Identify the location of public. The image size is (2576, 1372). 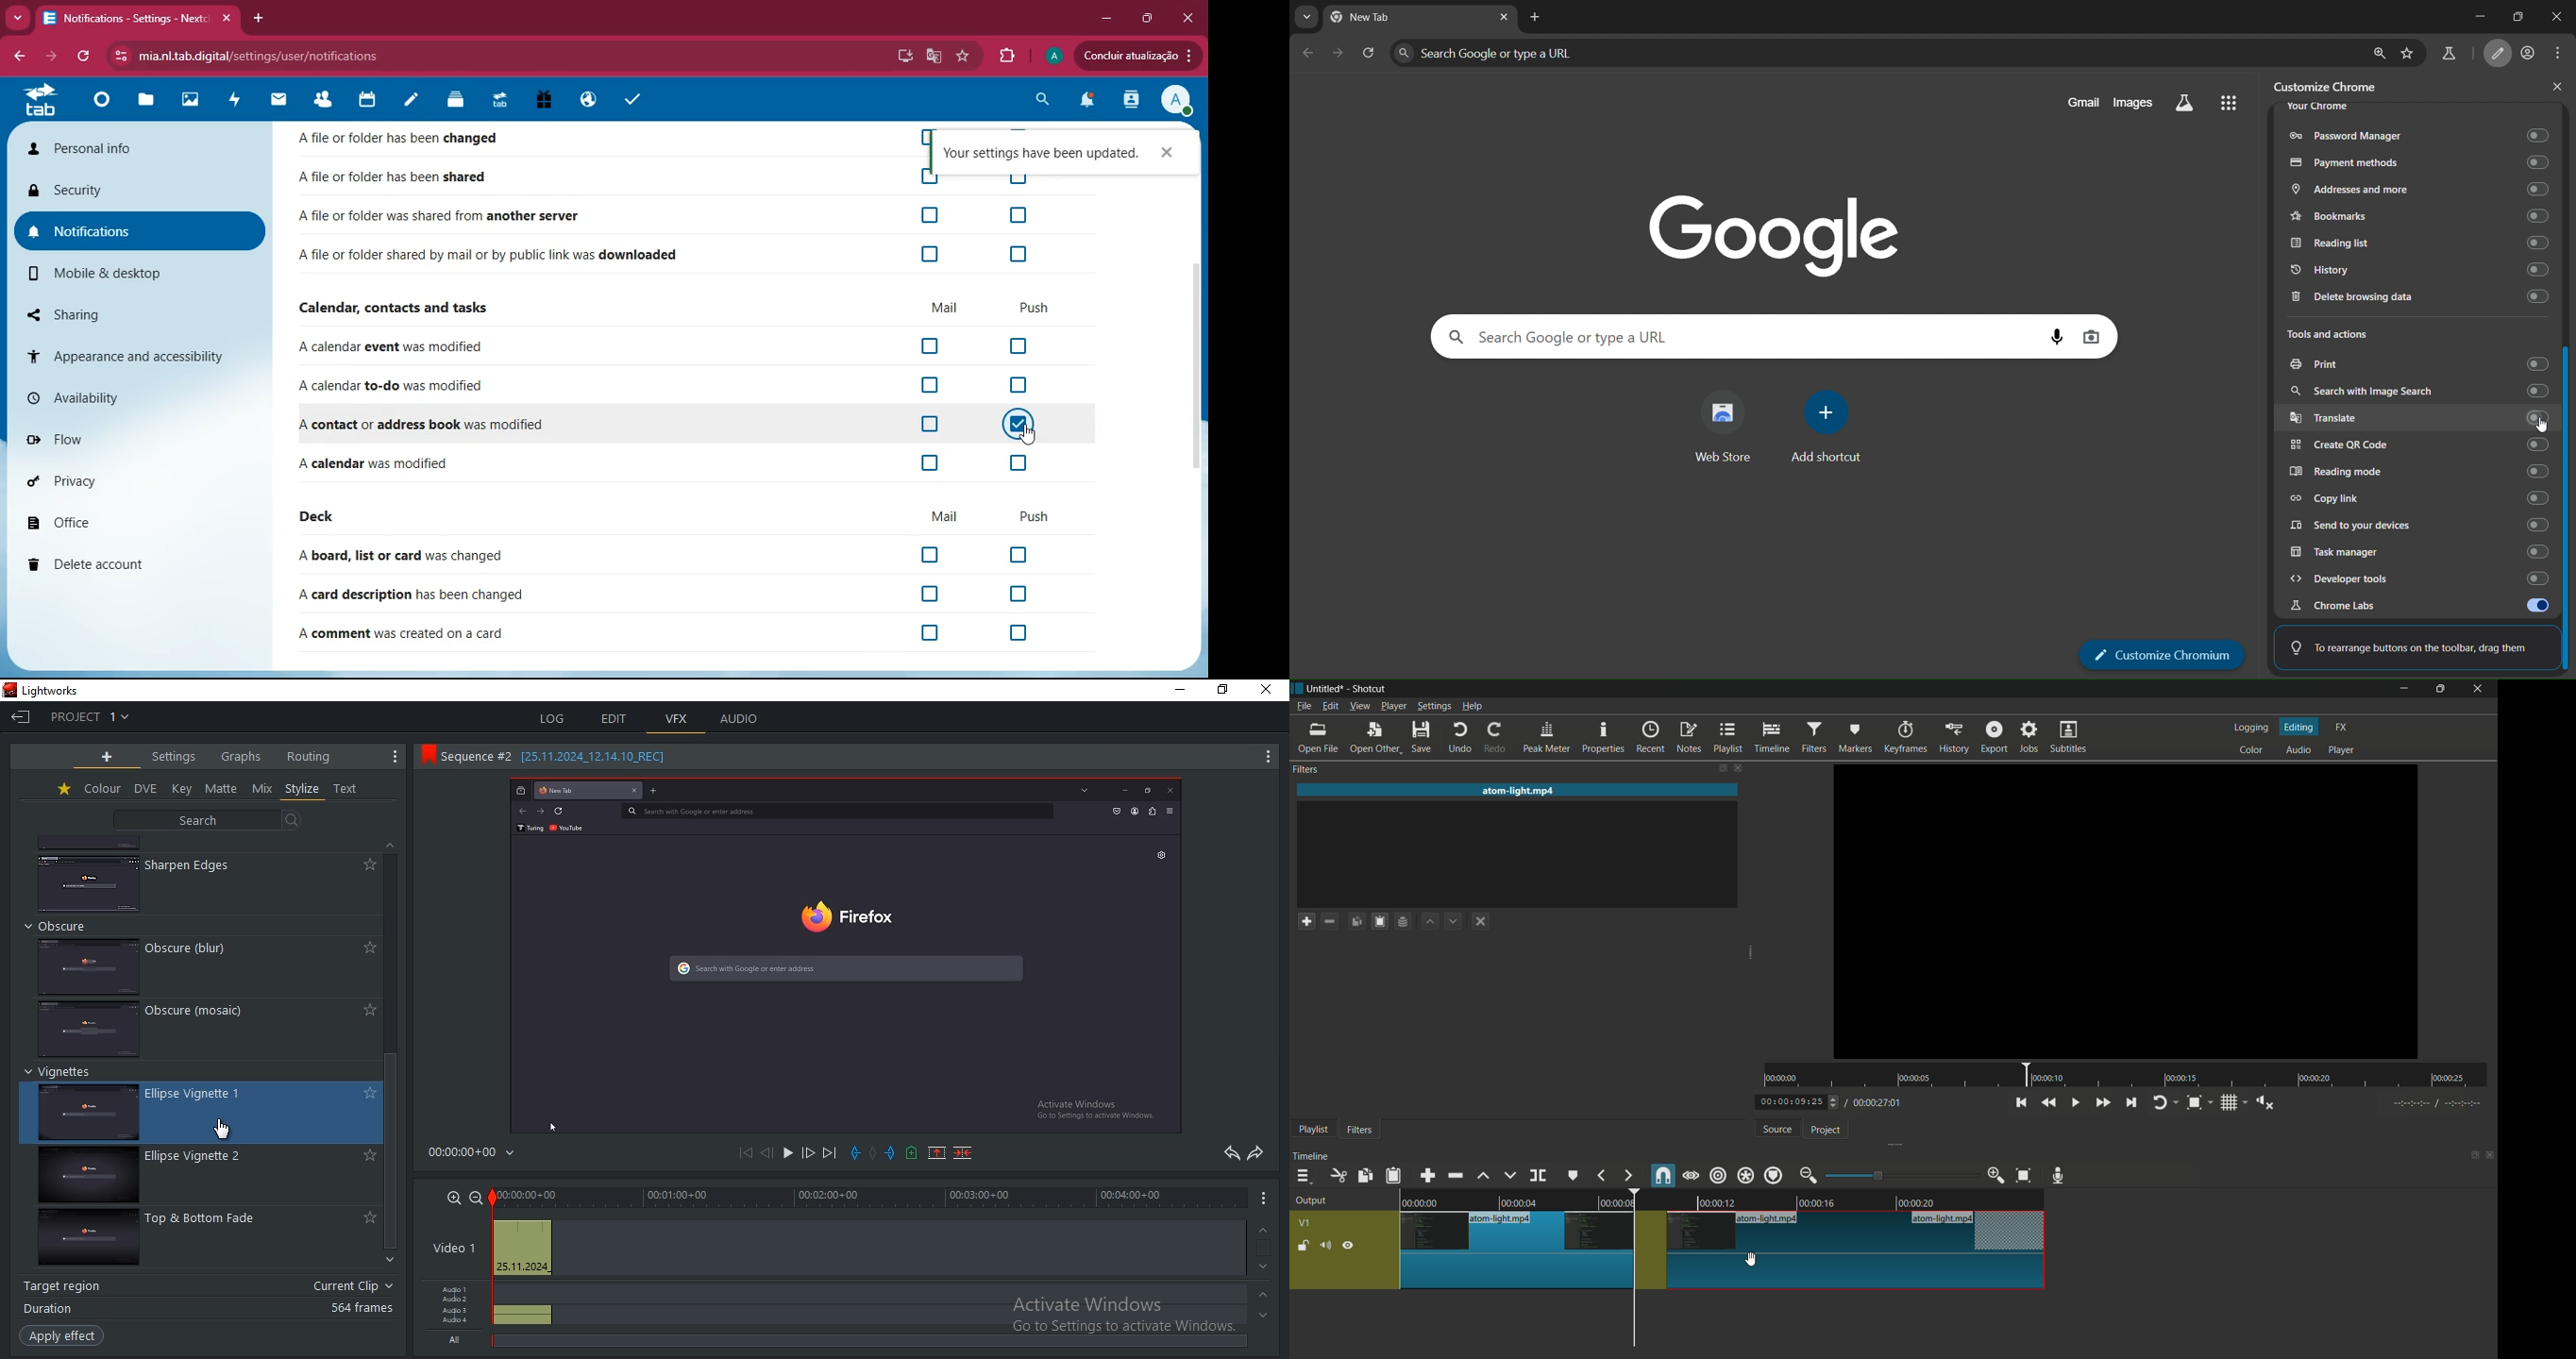
(588, 100).